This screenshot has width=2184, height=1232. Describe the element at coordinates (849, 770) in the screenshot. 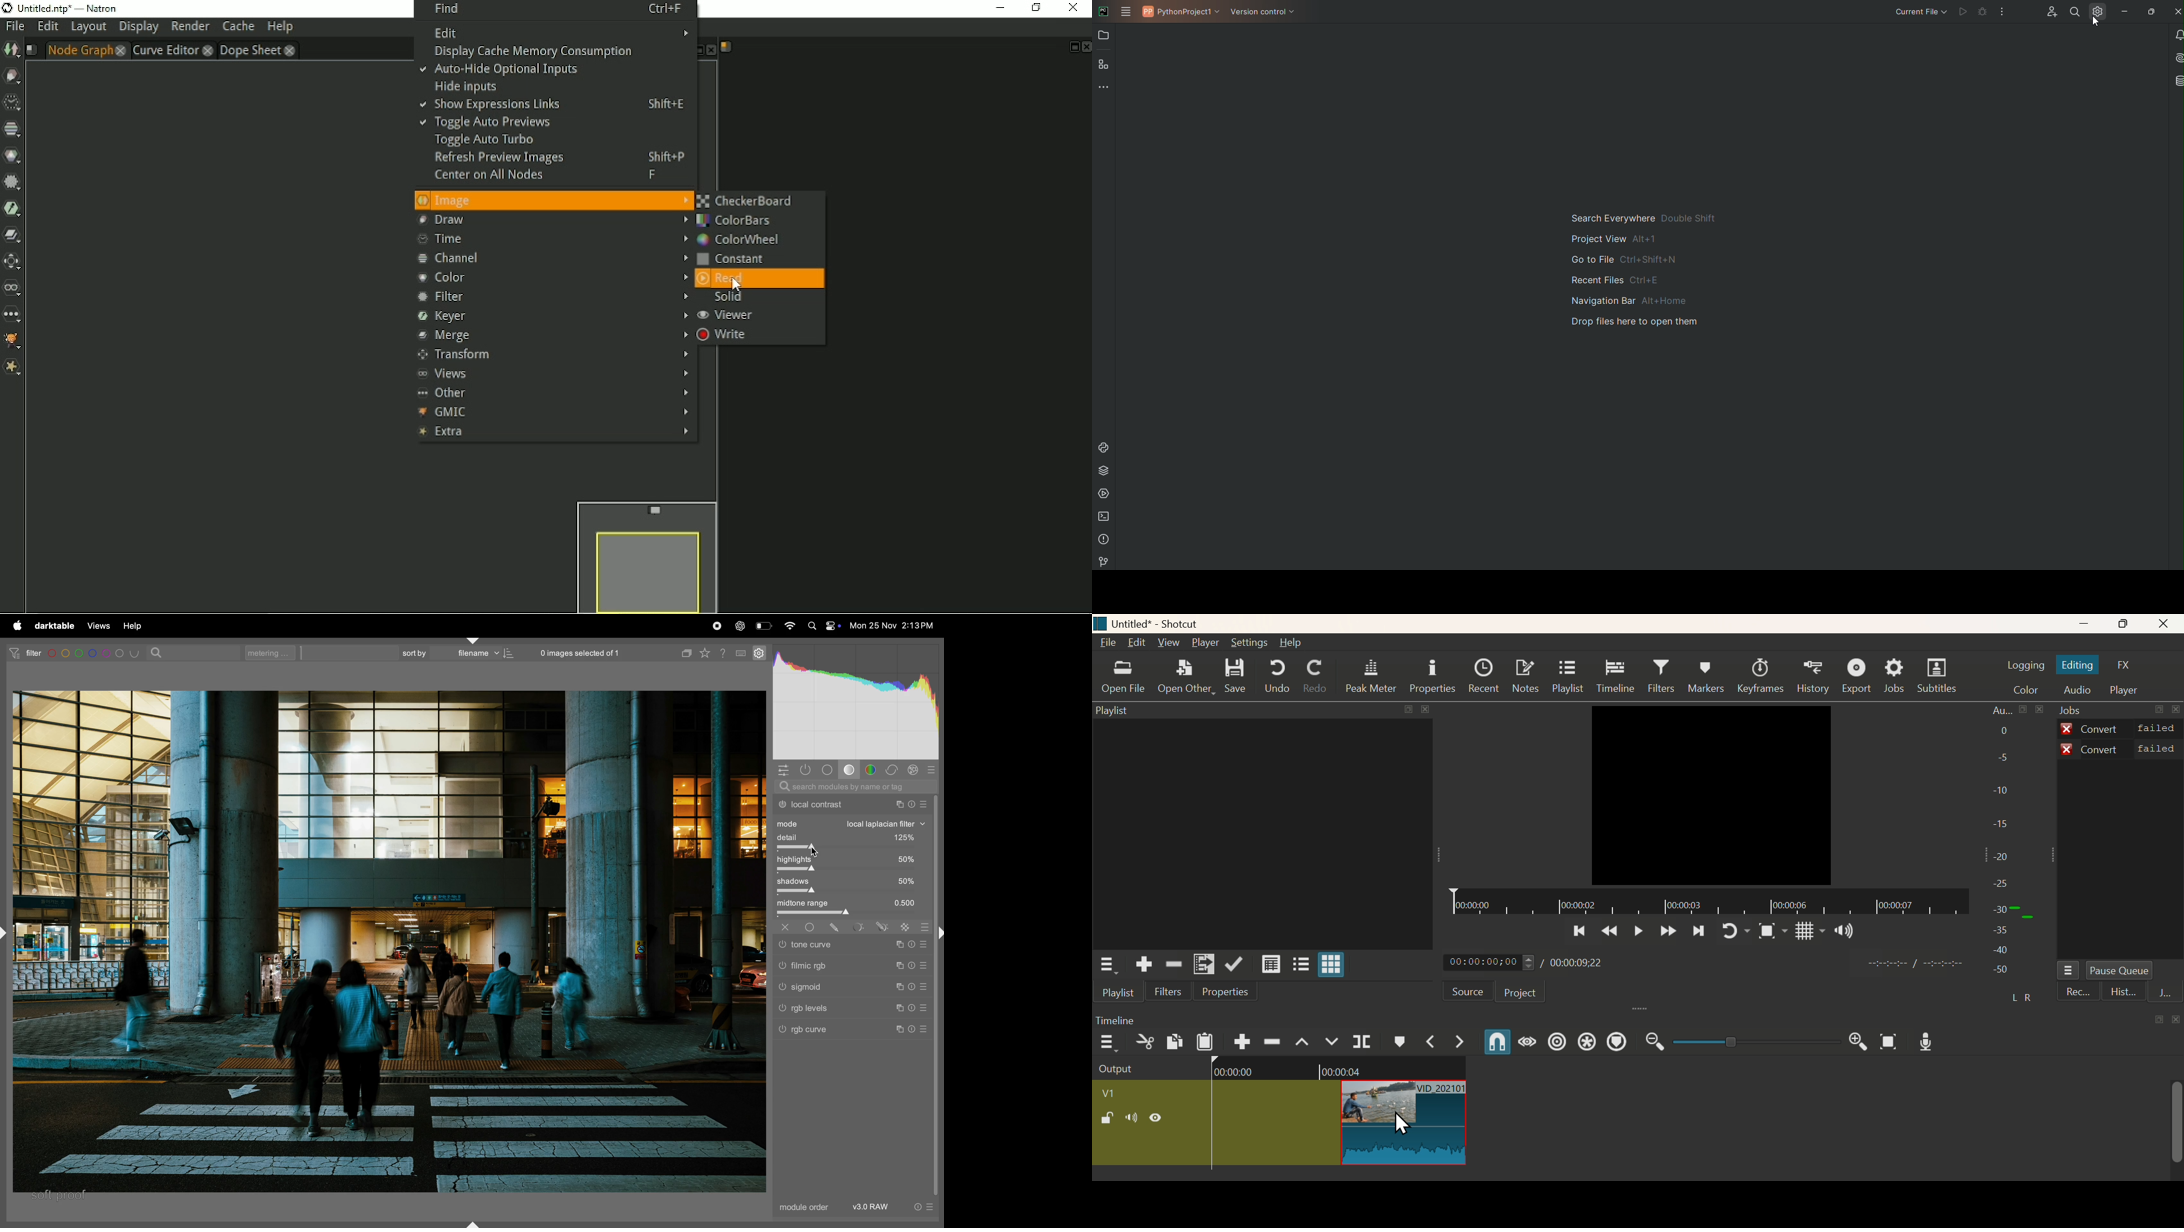

I see `base` at that location.